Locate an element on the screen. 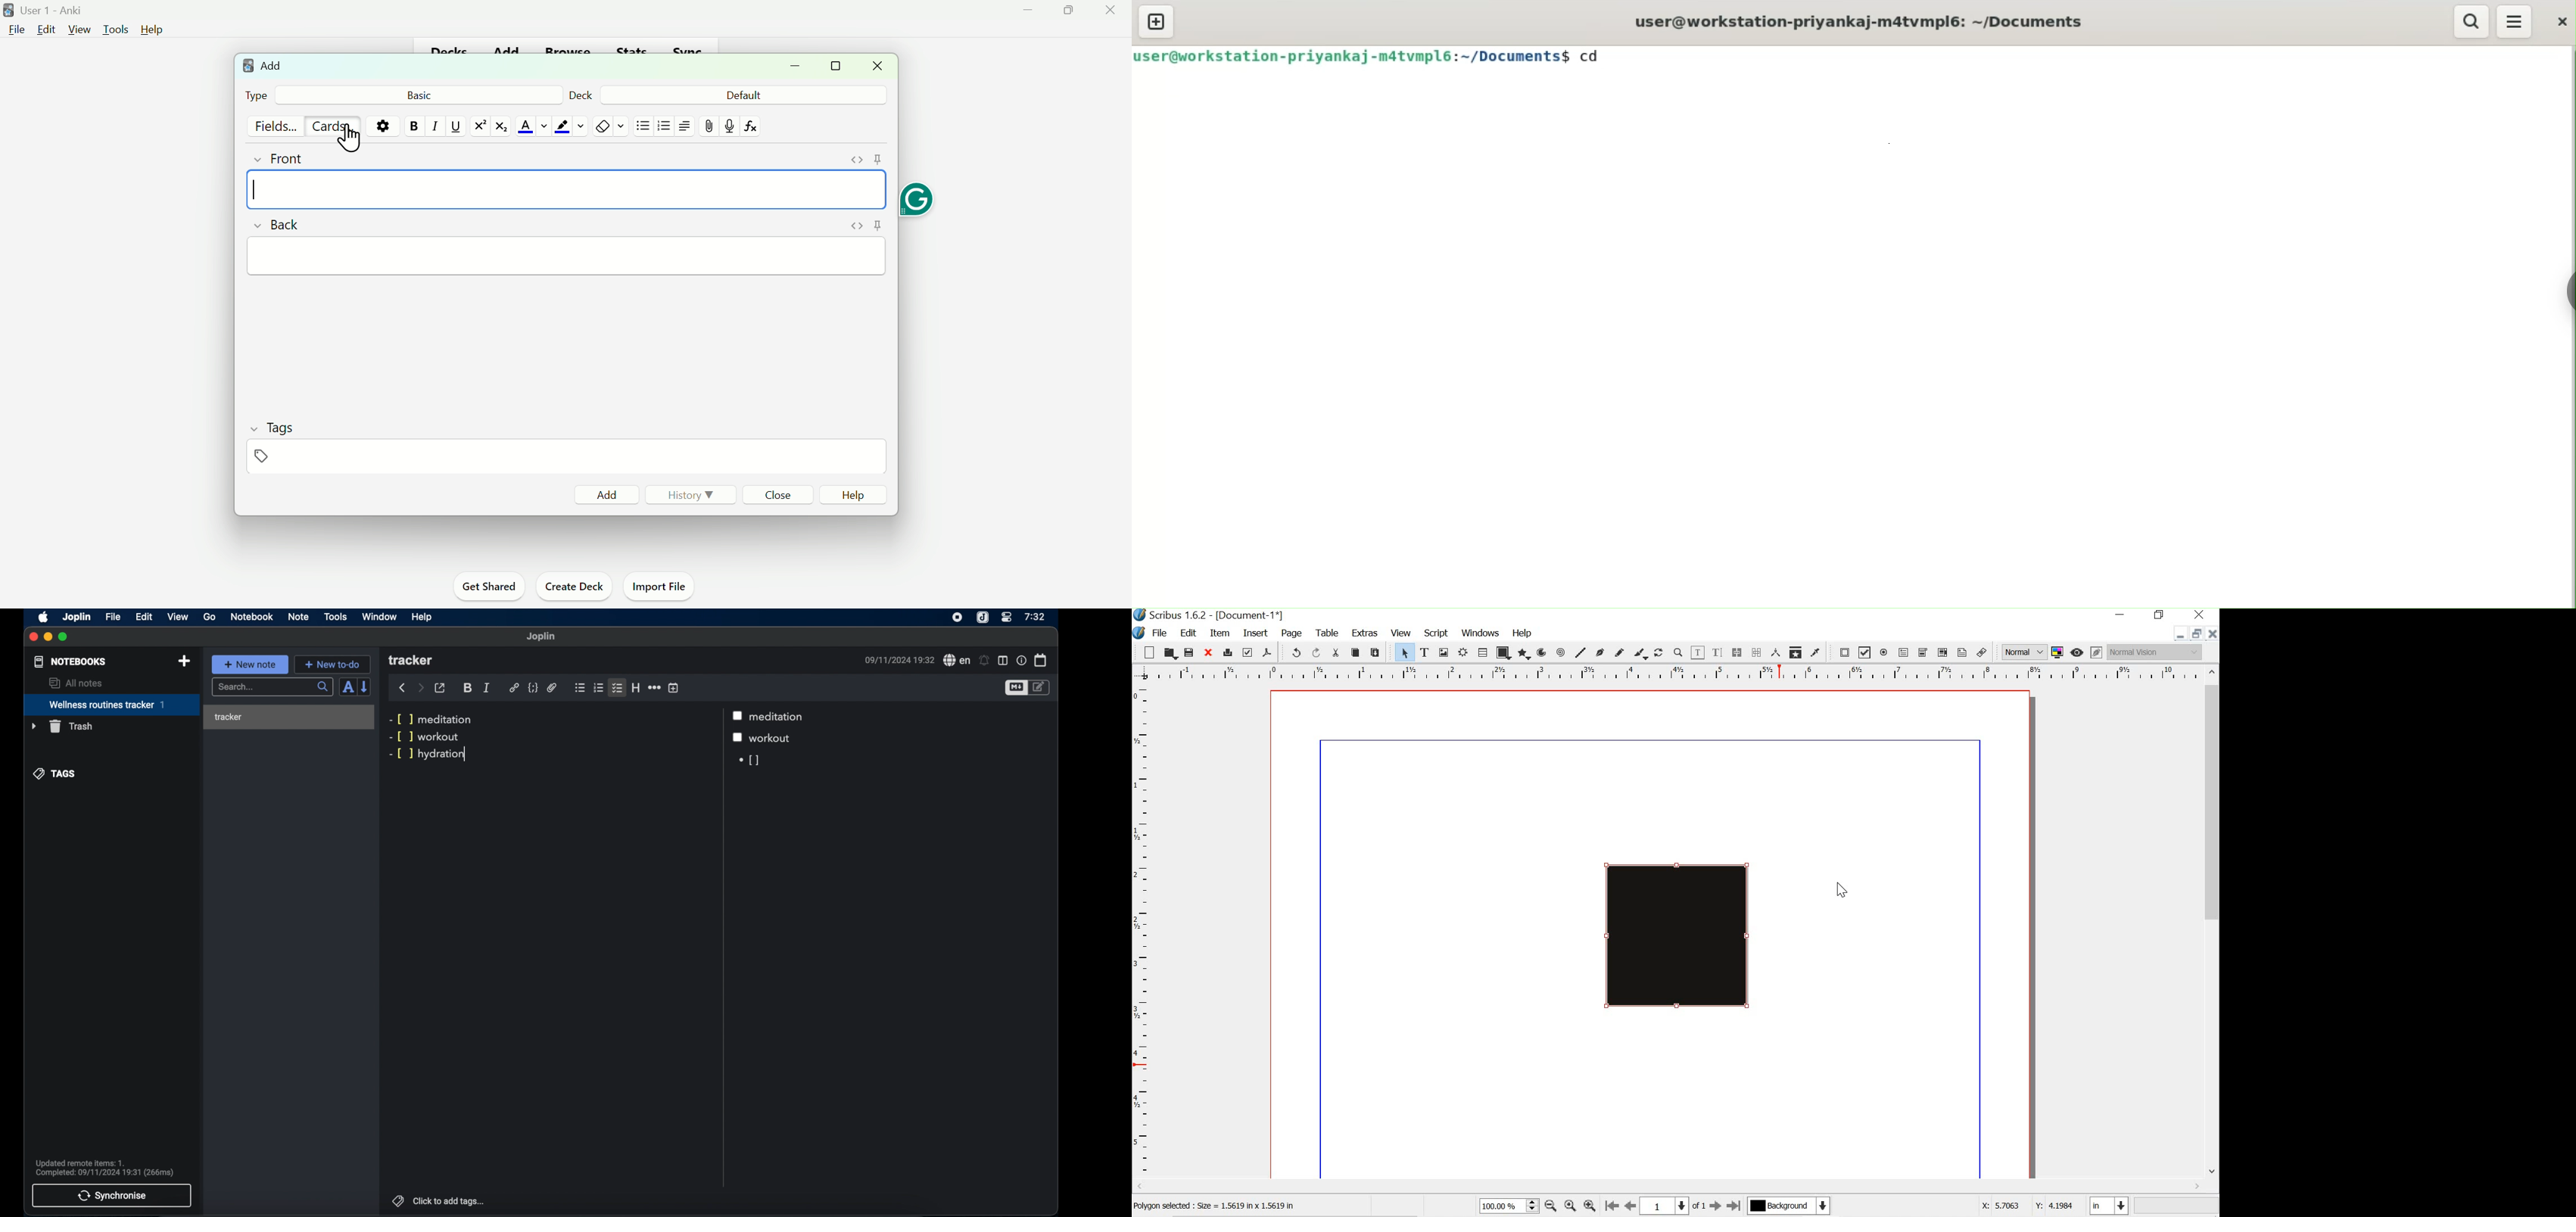 The width and height of the screenshot is (2576, 1232). G is located at coordinates (918, 200).